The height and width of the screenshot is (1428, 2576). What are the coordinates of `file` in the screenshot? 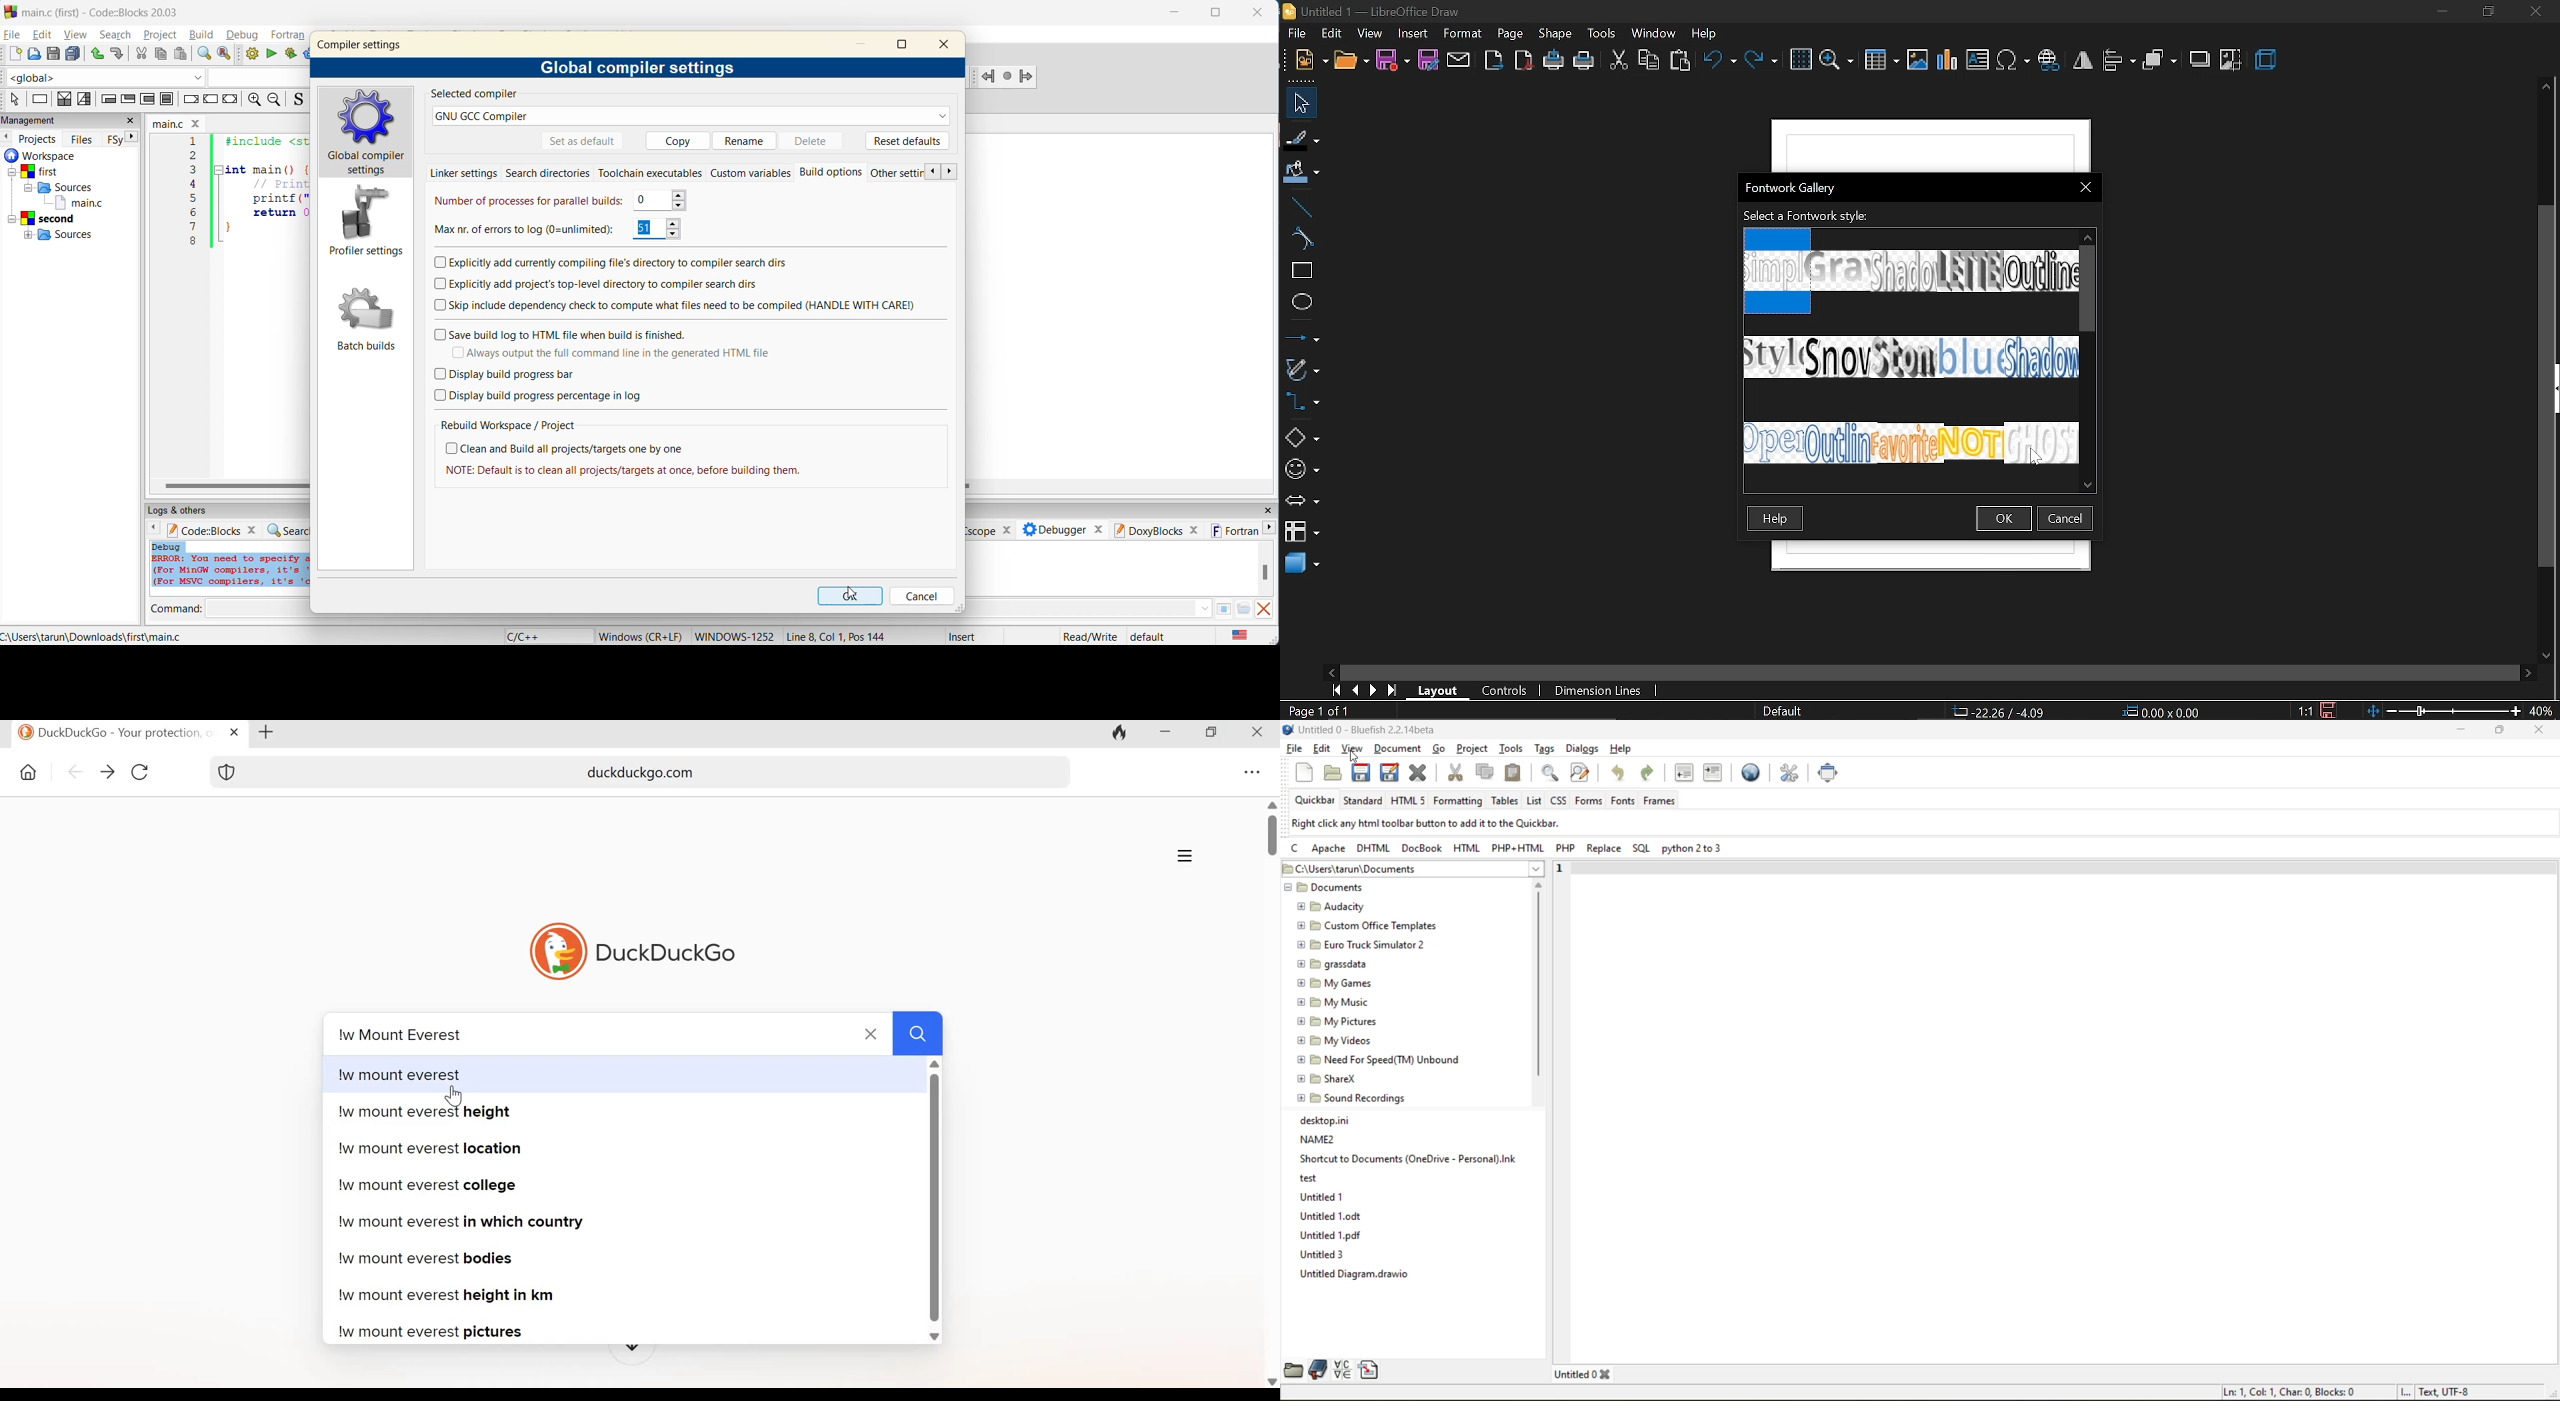 It's located at (1293, 748).